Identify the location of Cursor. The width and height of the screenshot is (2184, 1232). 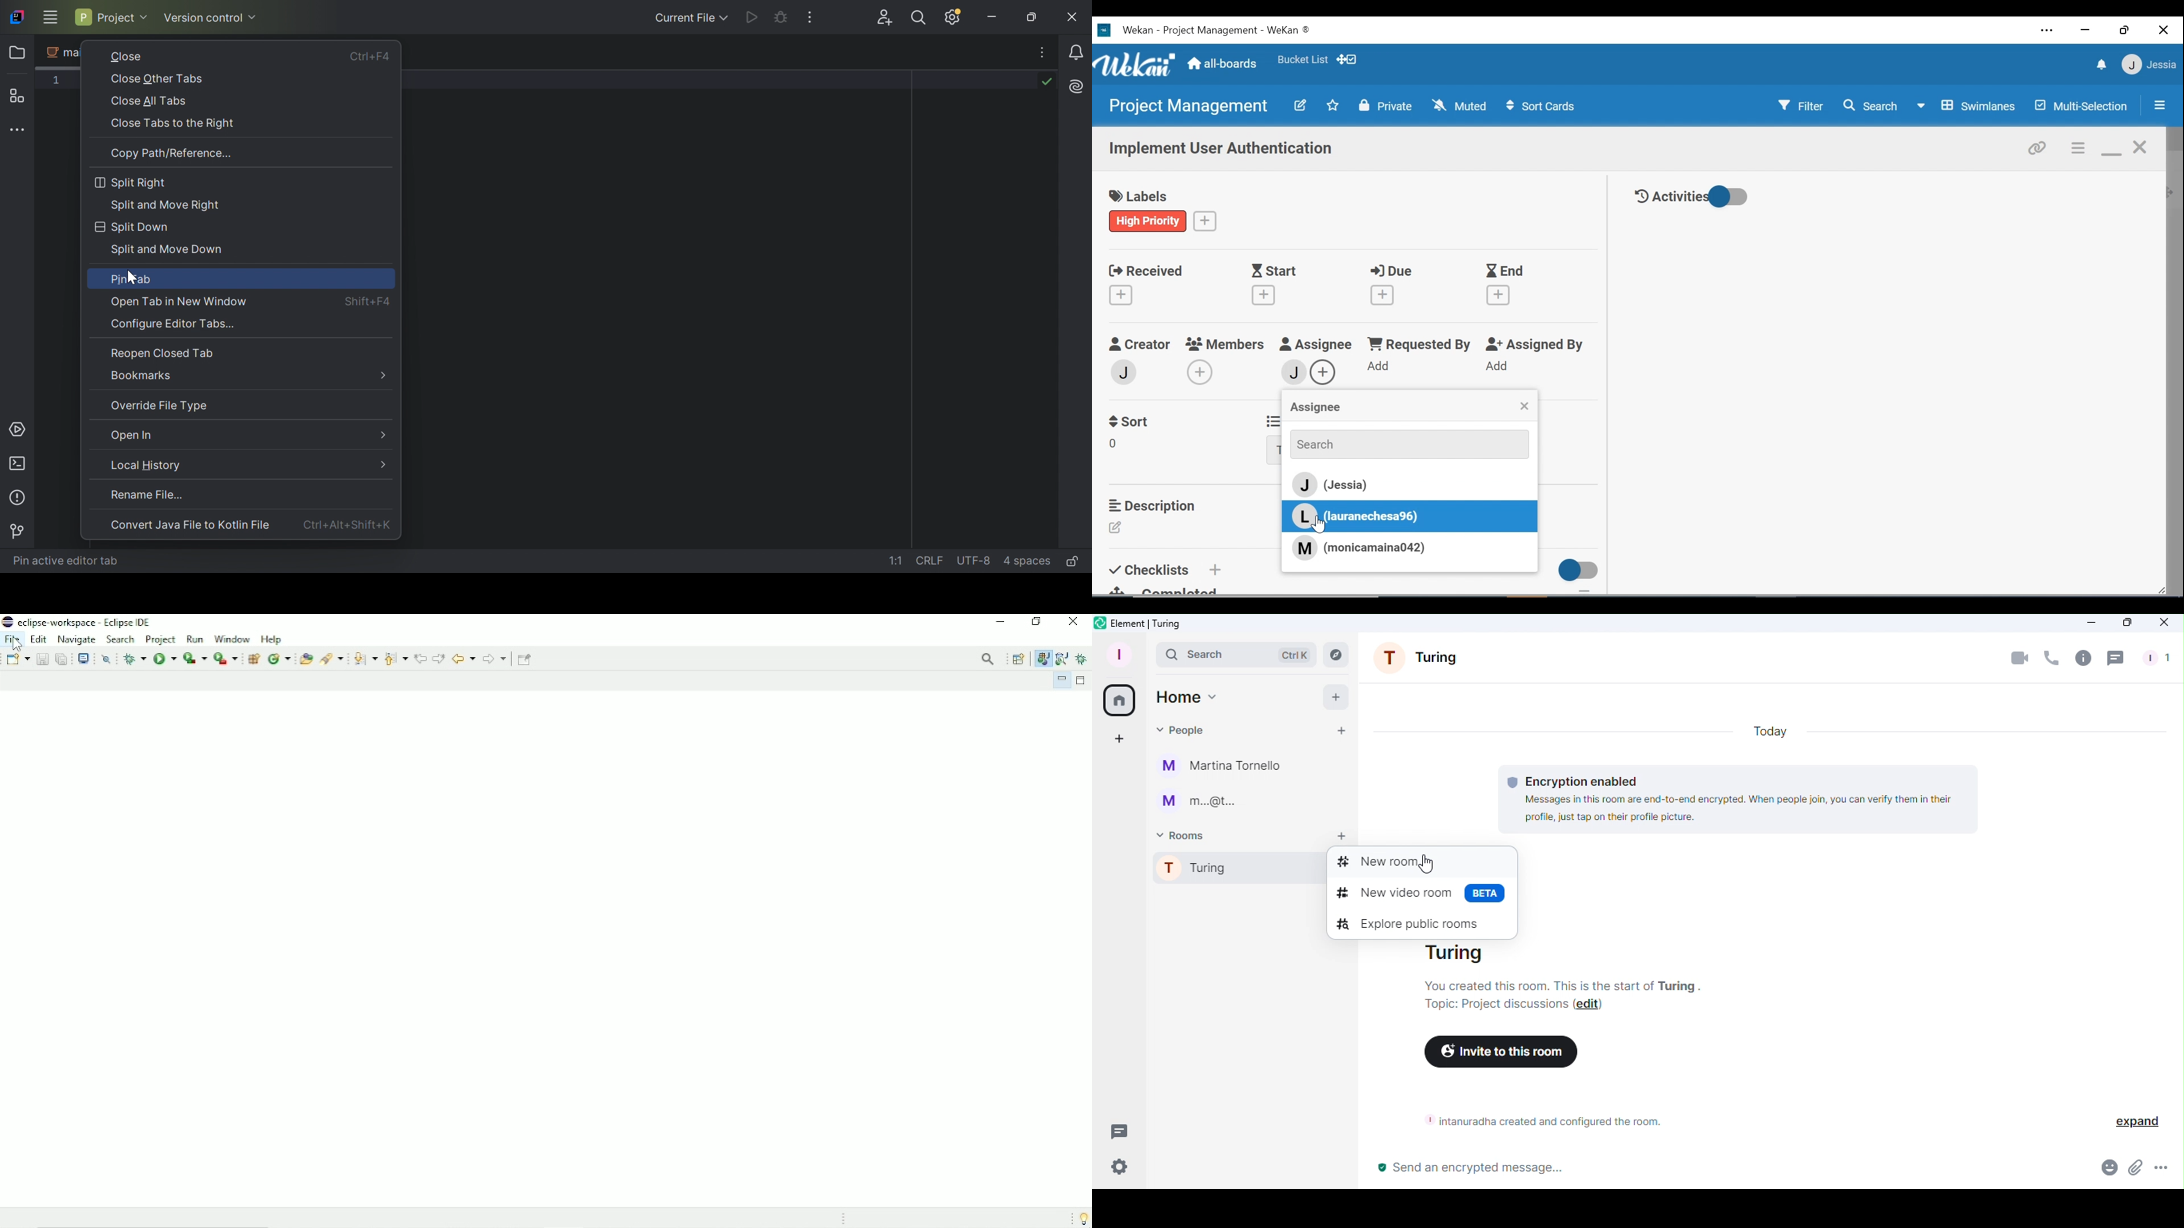
(1322, 526).